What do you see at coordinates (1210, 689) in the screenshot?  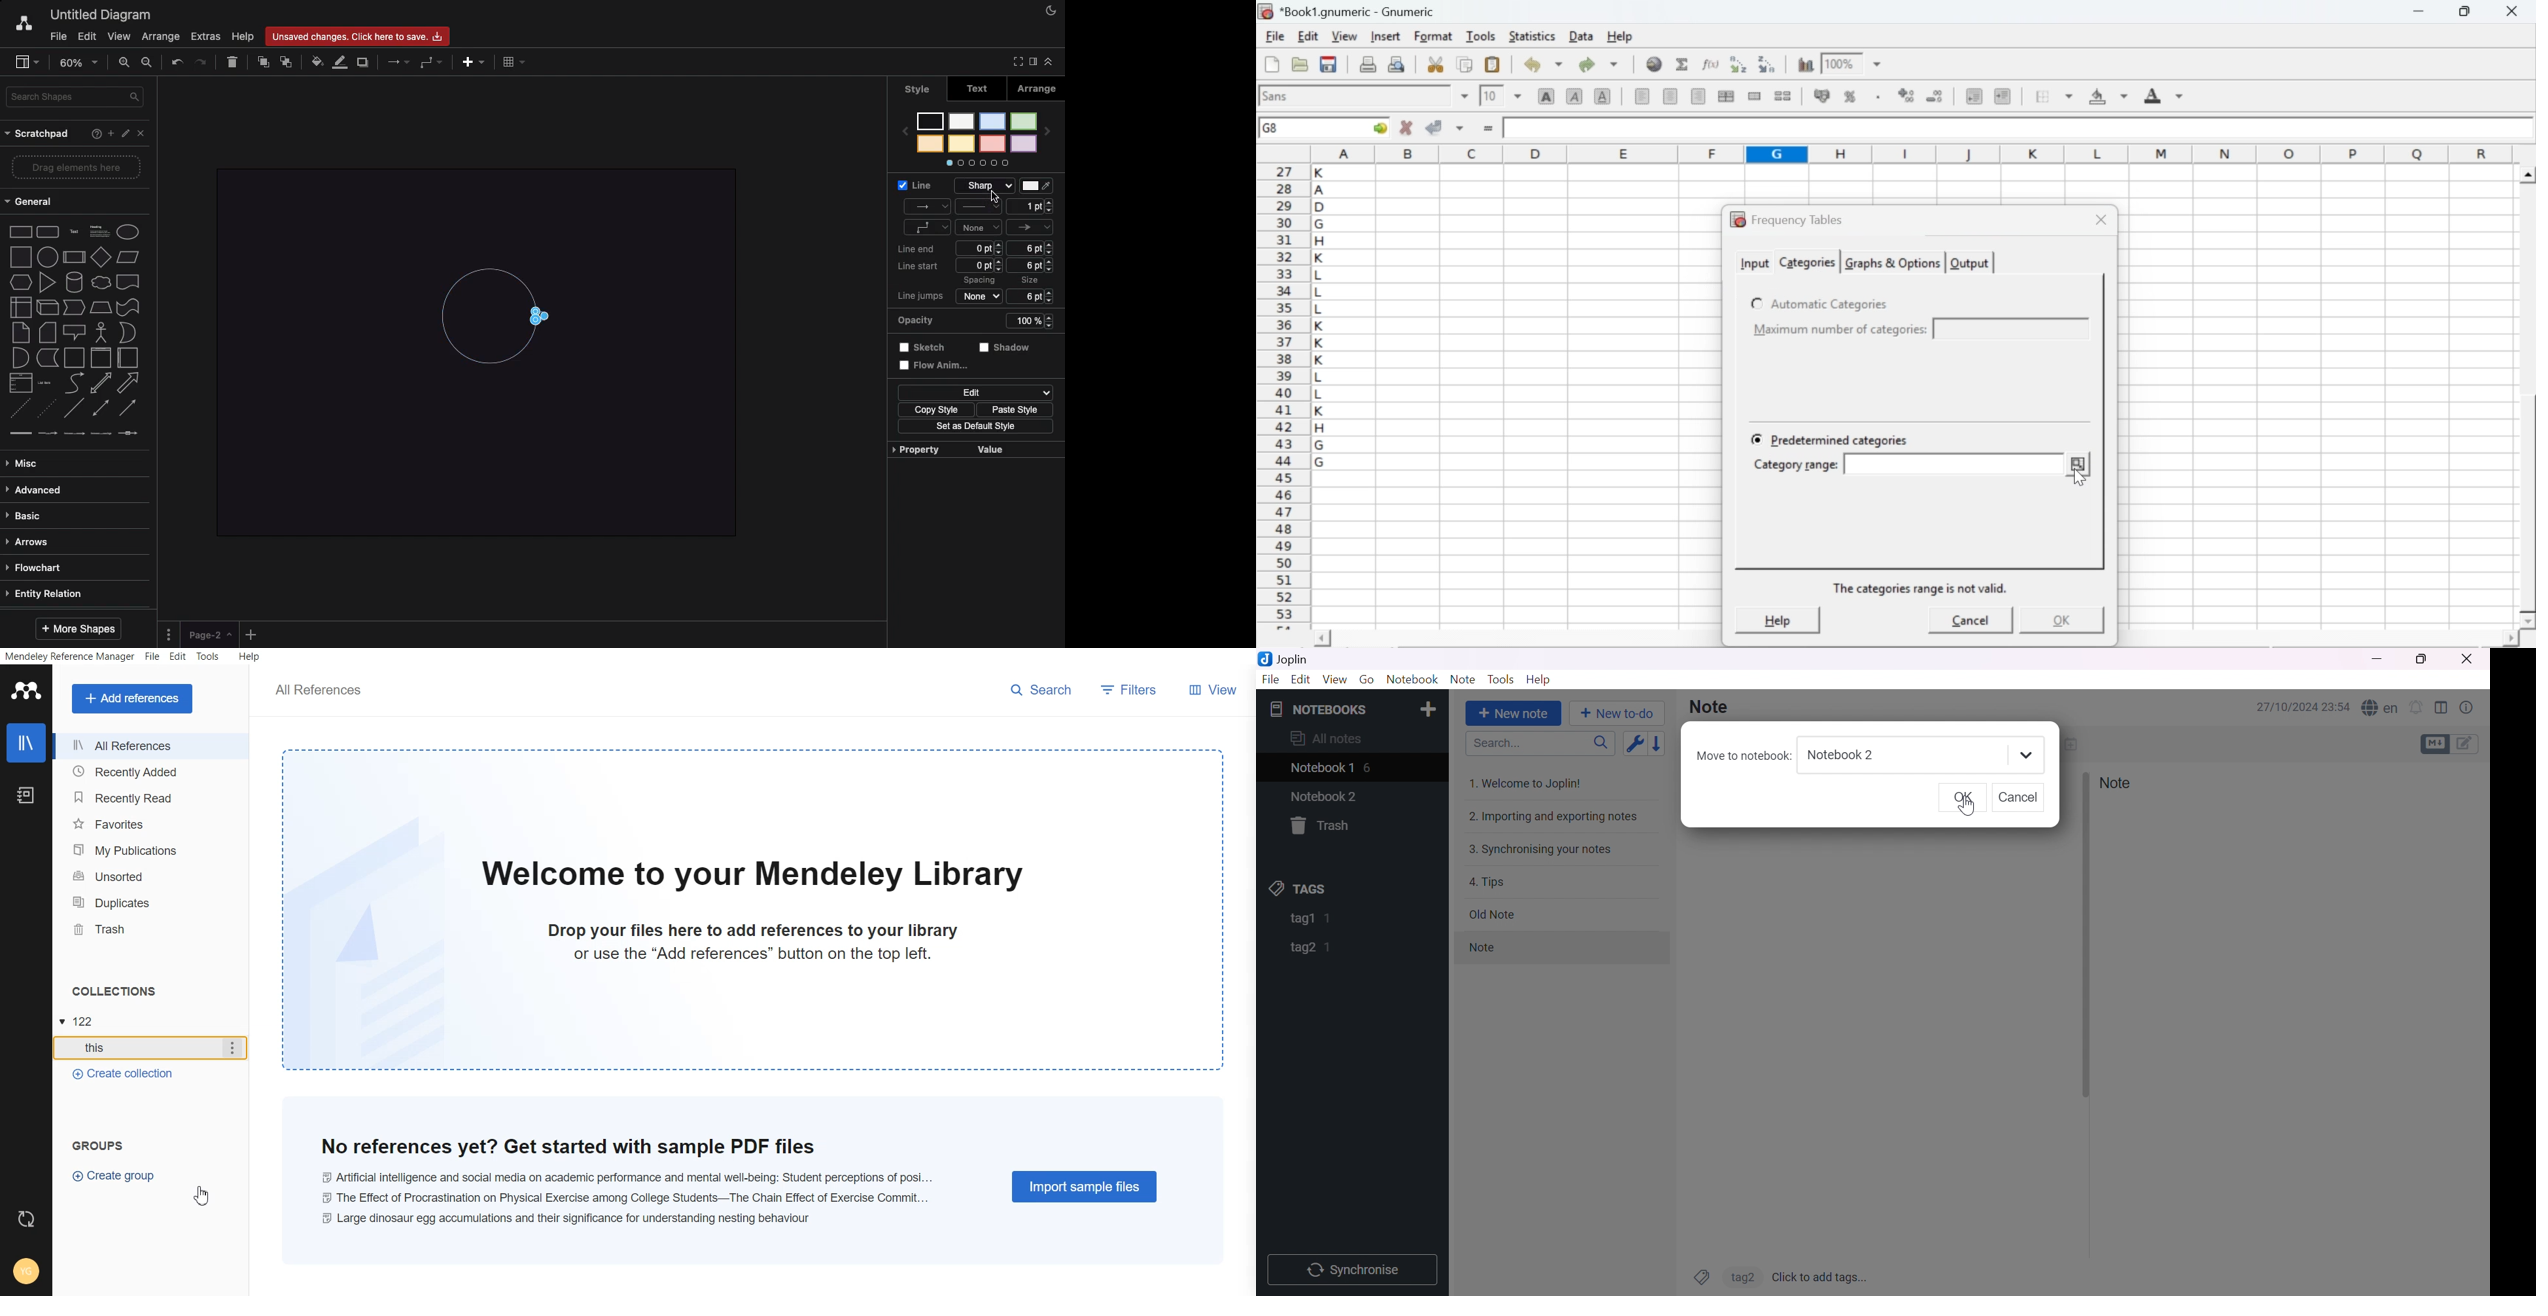 I see `View` at bounding box center [1210, 689].